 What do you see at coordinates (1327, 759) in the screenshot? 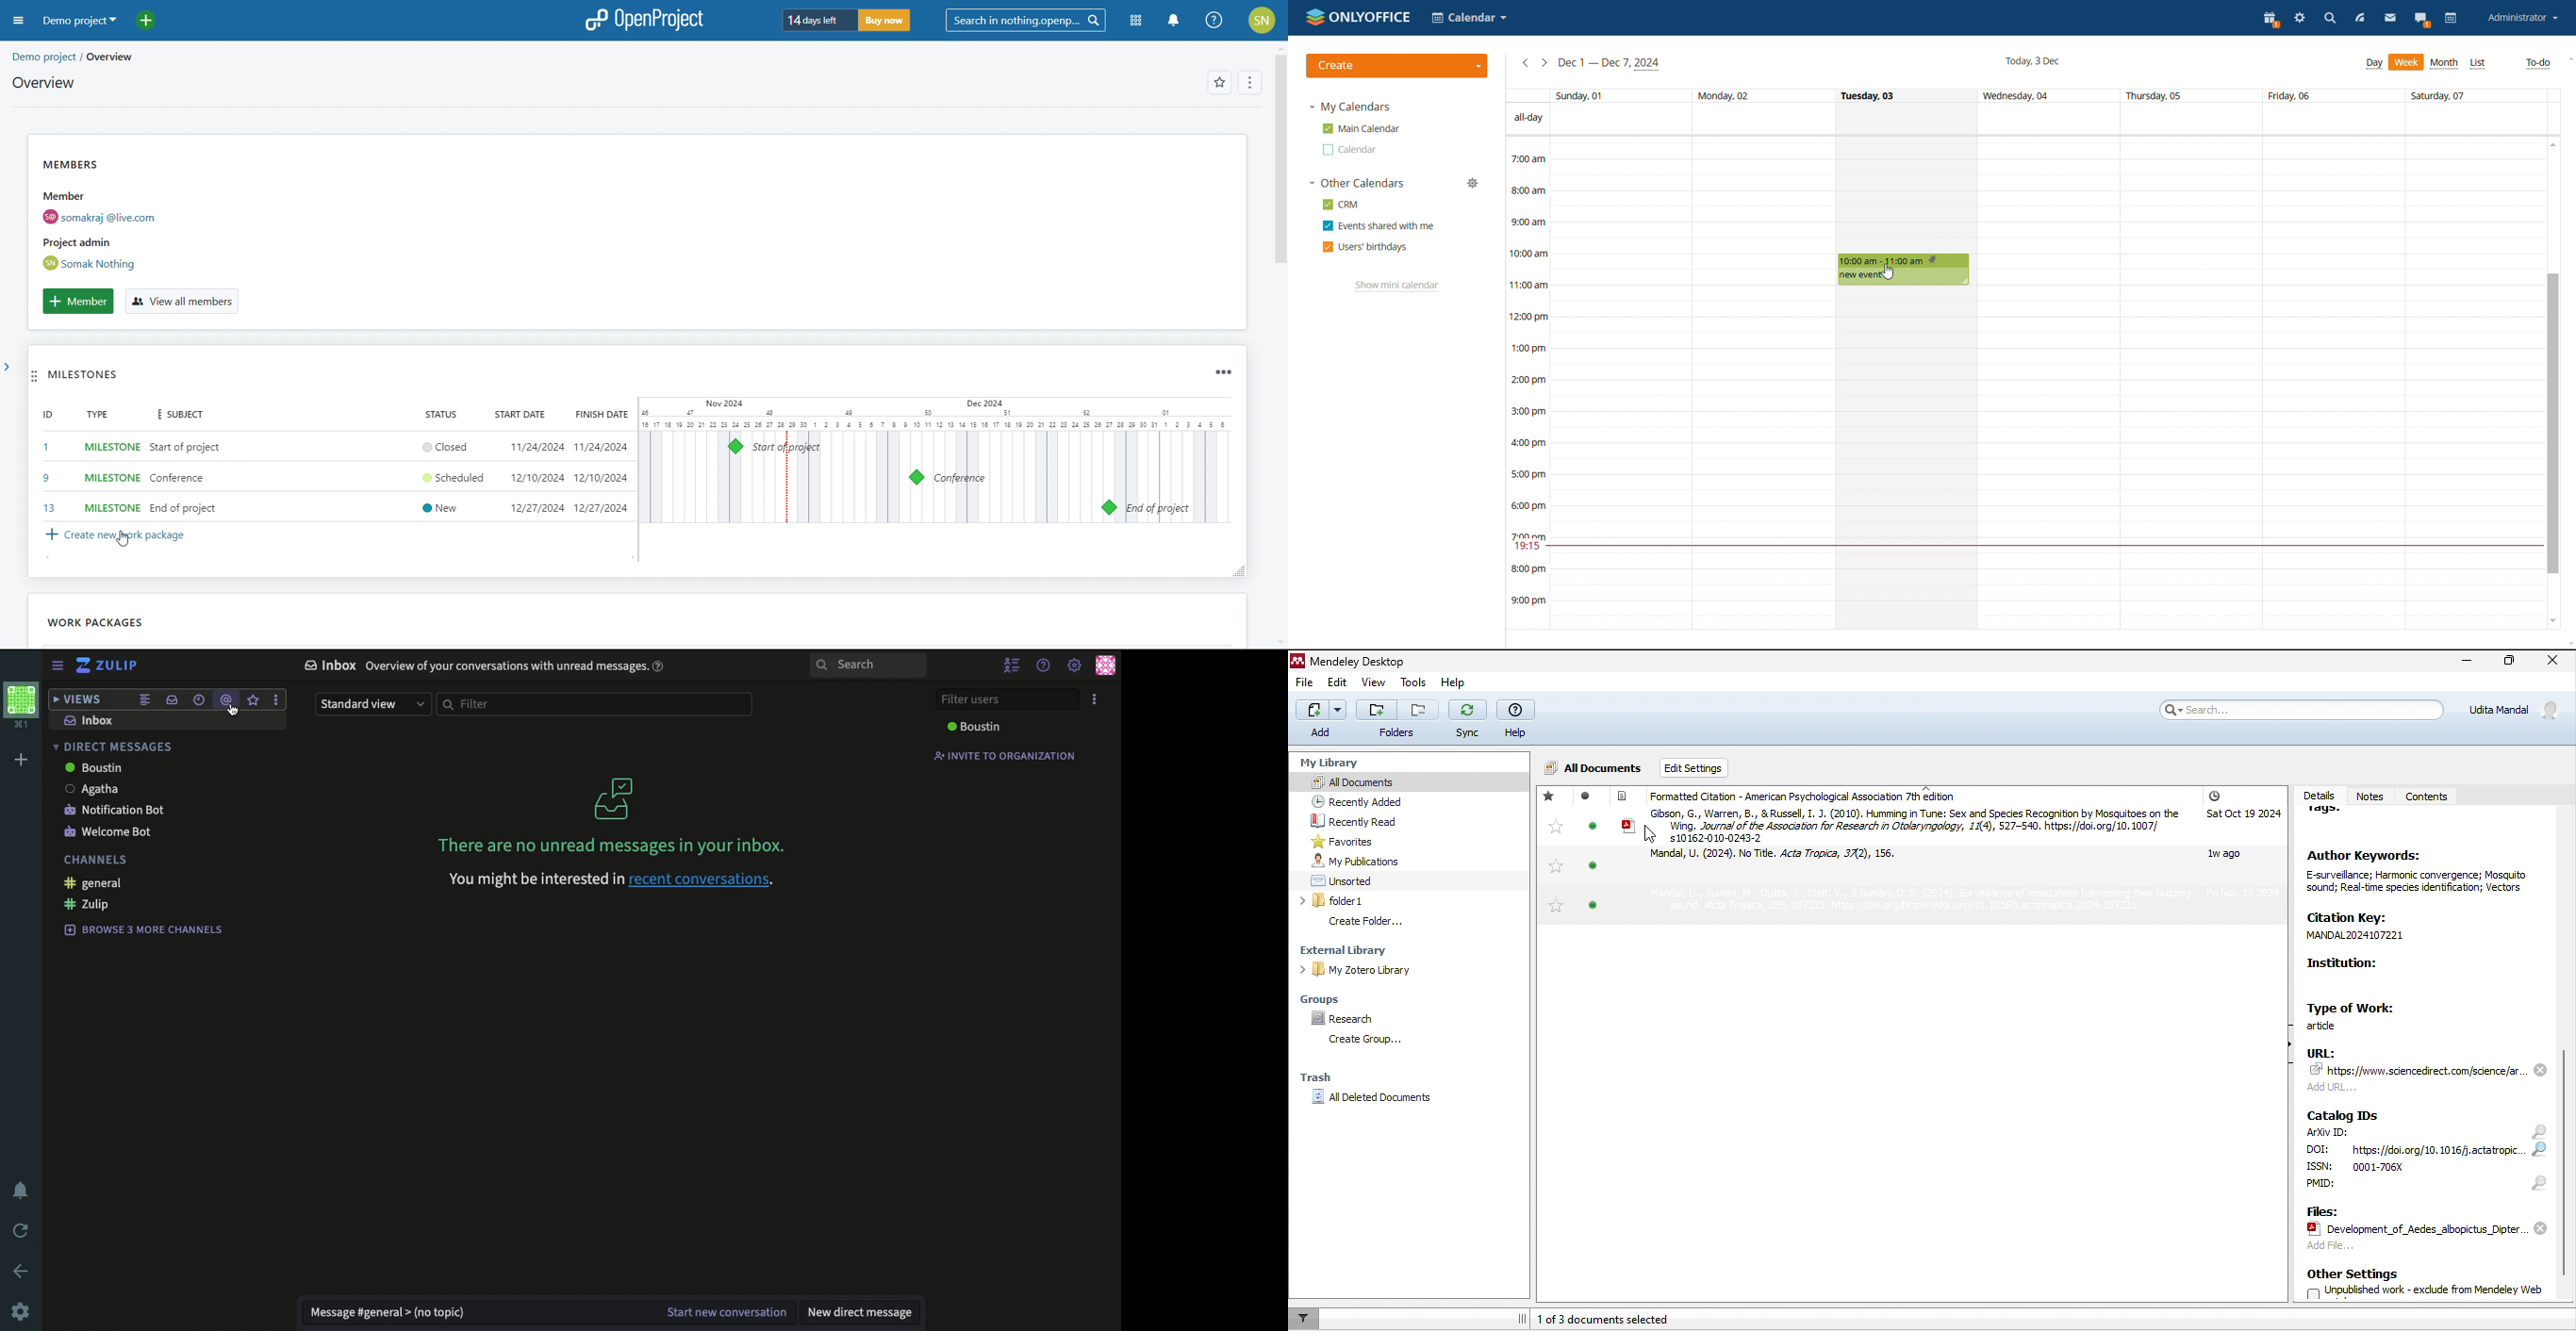
I see `my library` at bounding box center [1327, 759].